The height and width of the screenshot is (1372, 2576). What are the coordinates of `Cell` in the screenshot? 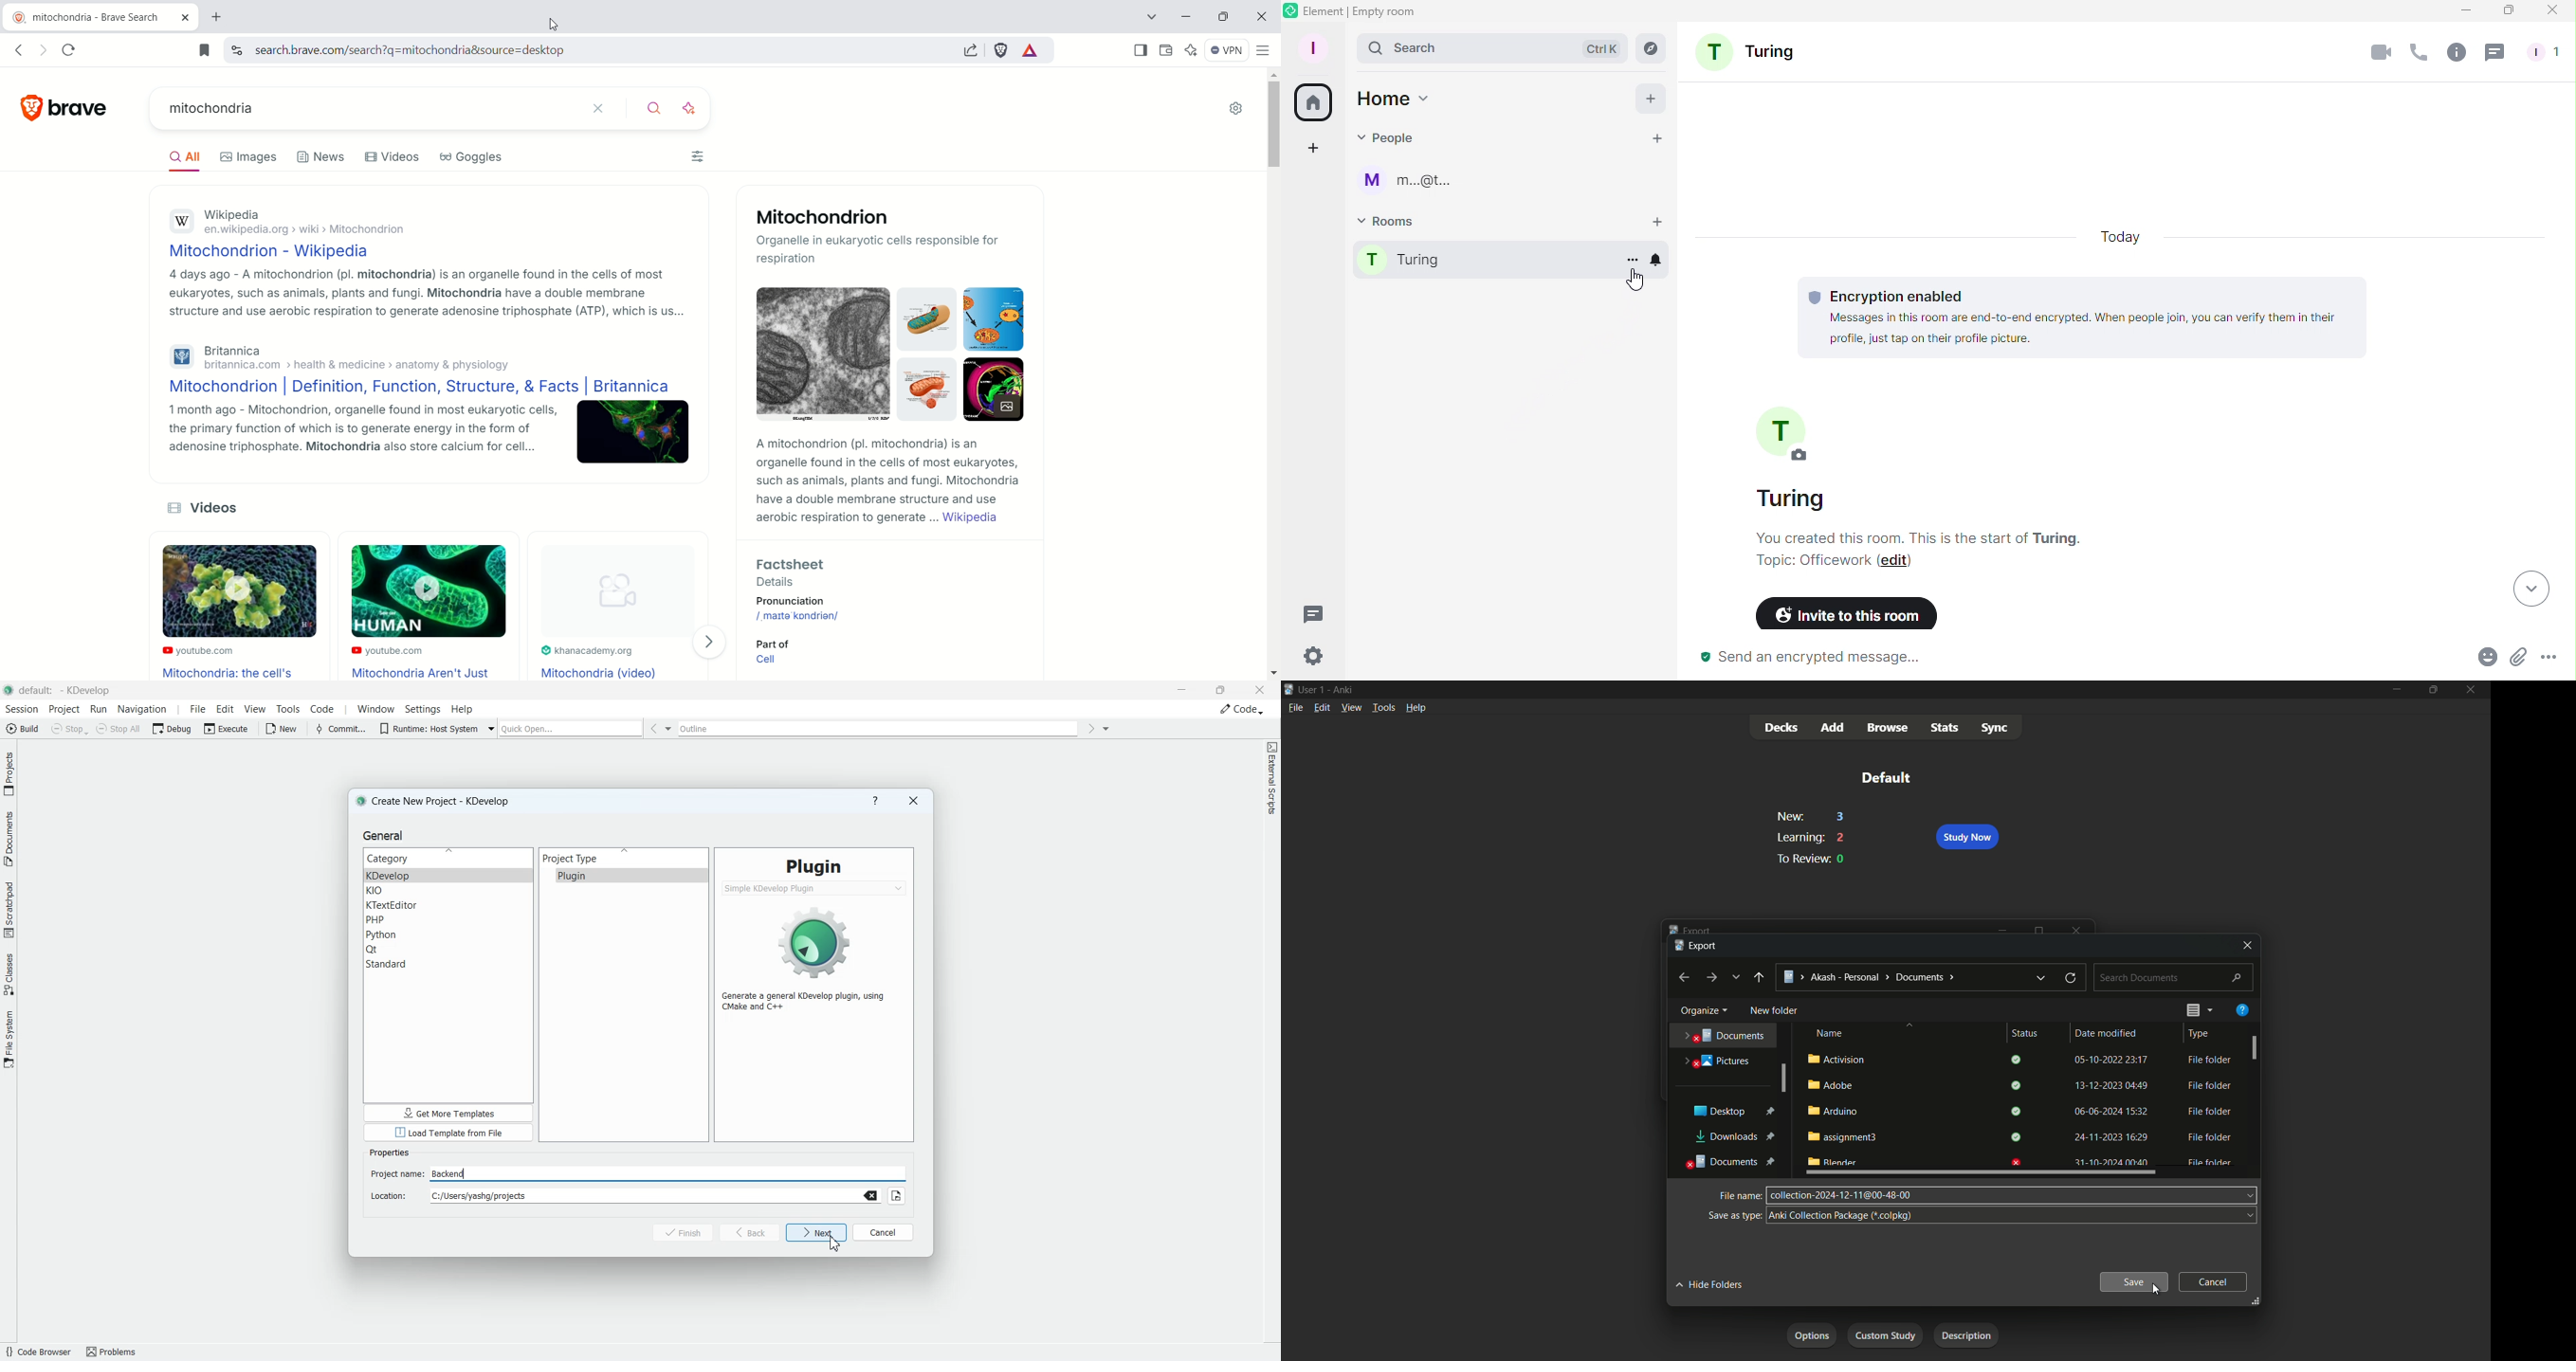 It's located at (770, 662).